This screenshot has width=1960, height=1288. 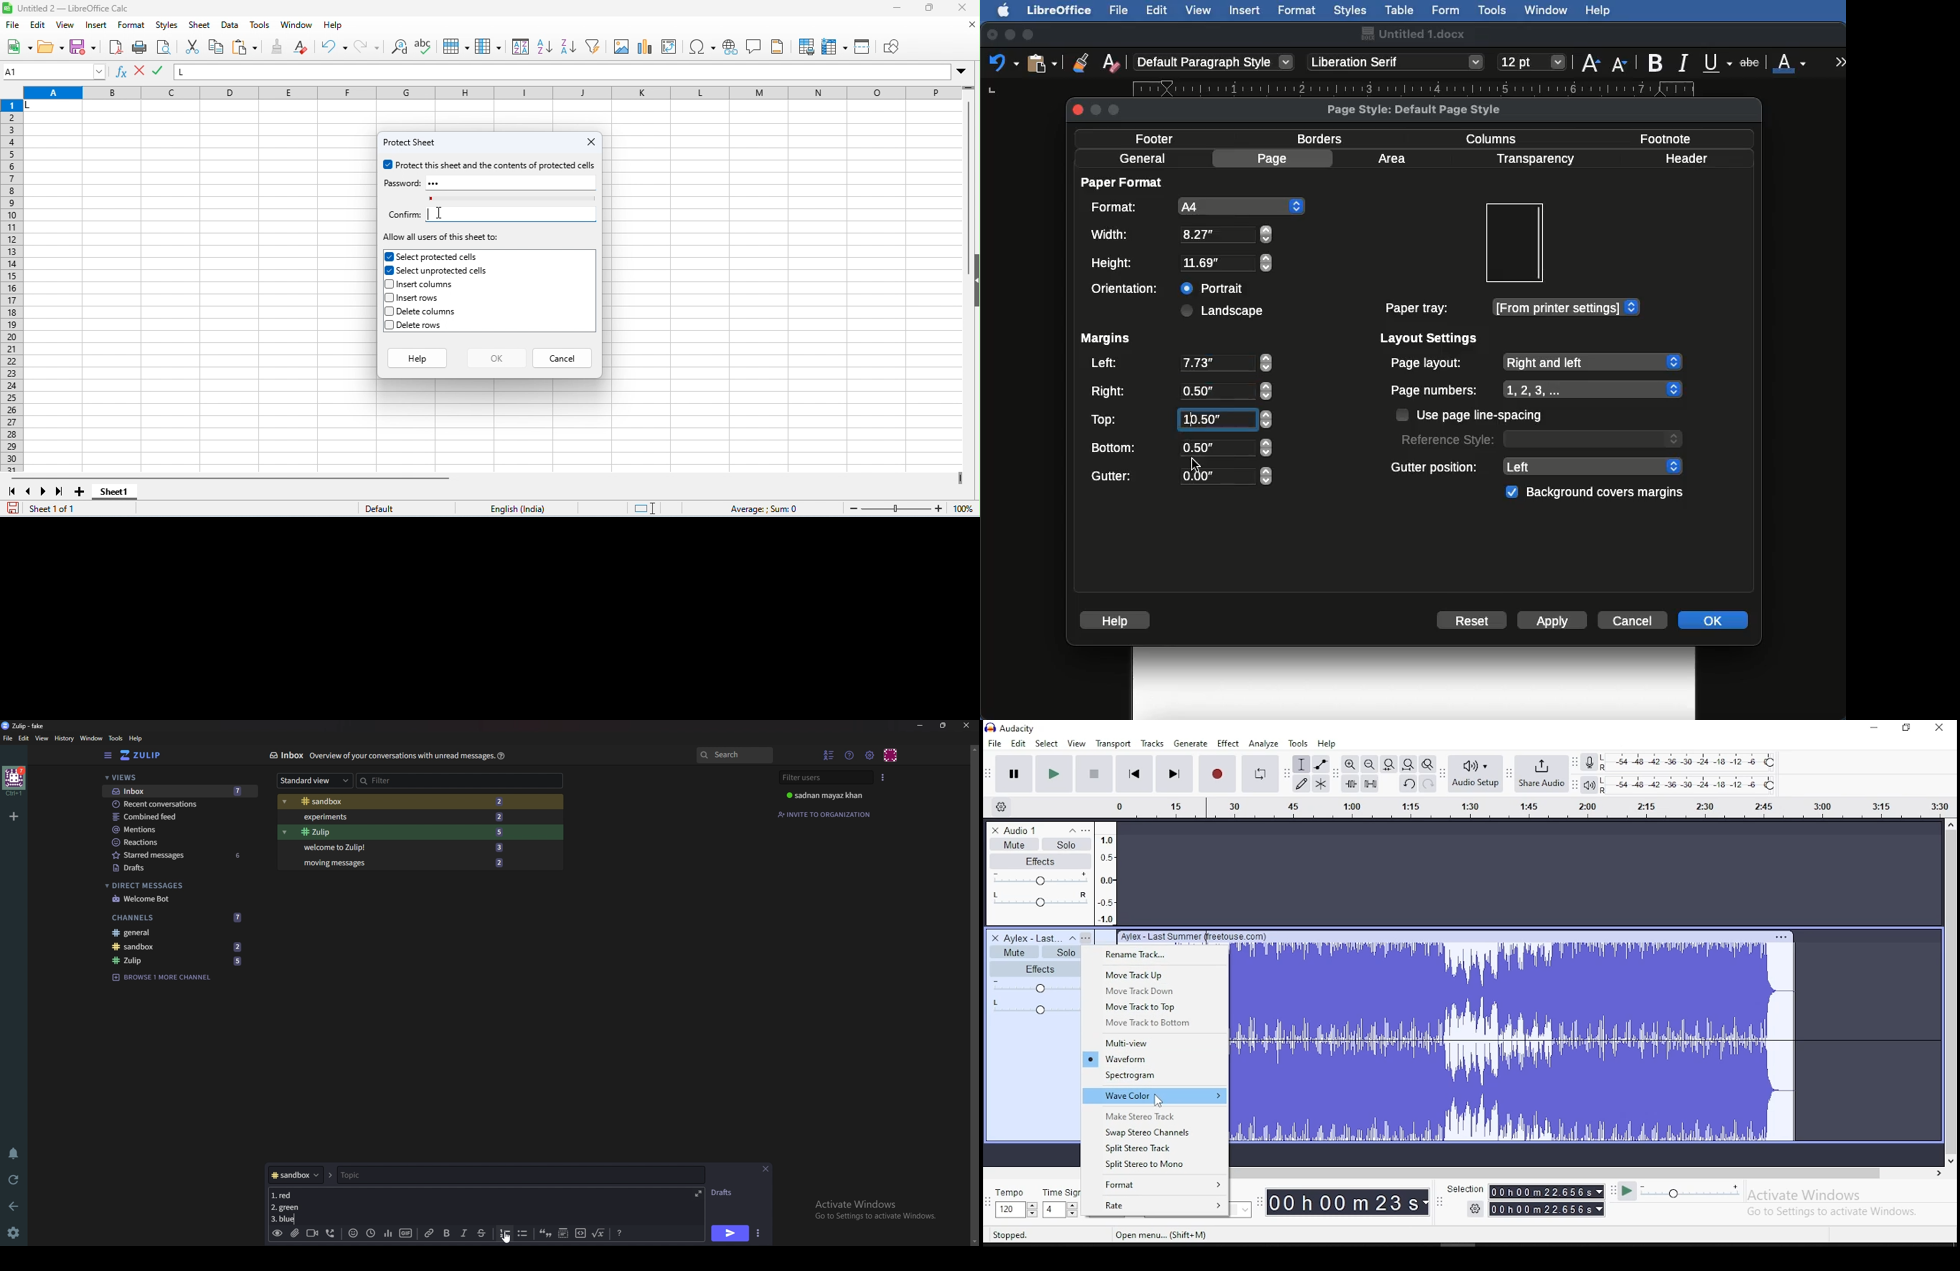 I want to click on gif, so click(x=405, y=1232).